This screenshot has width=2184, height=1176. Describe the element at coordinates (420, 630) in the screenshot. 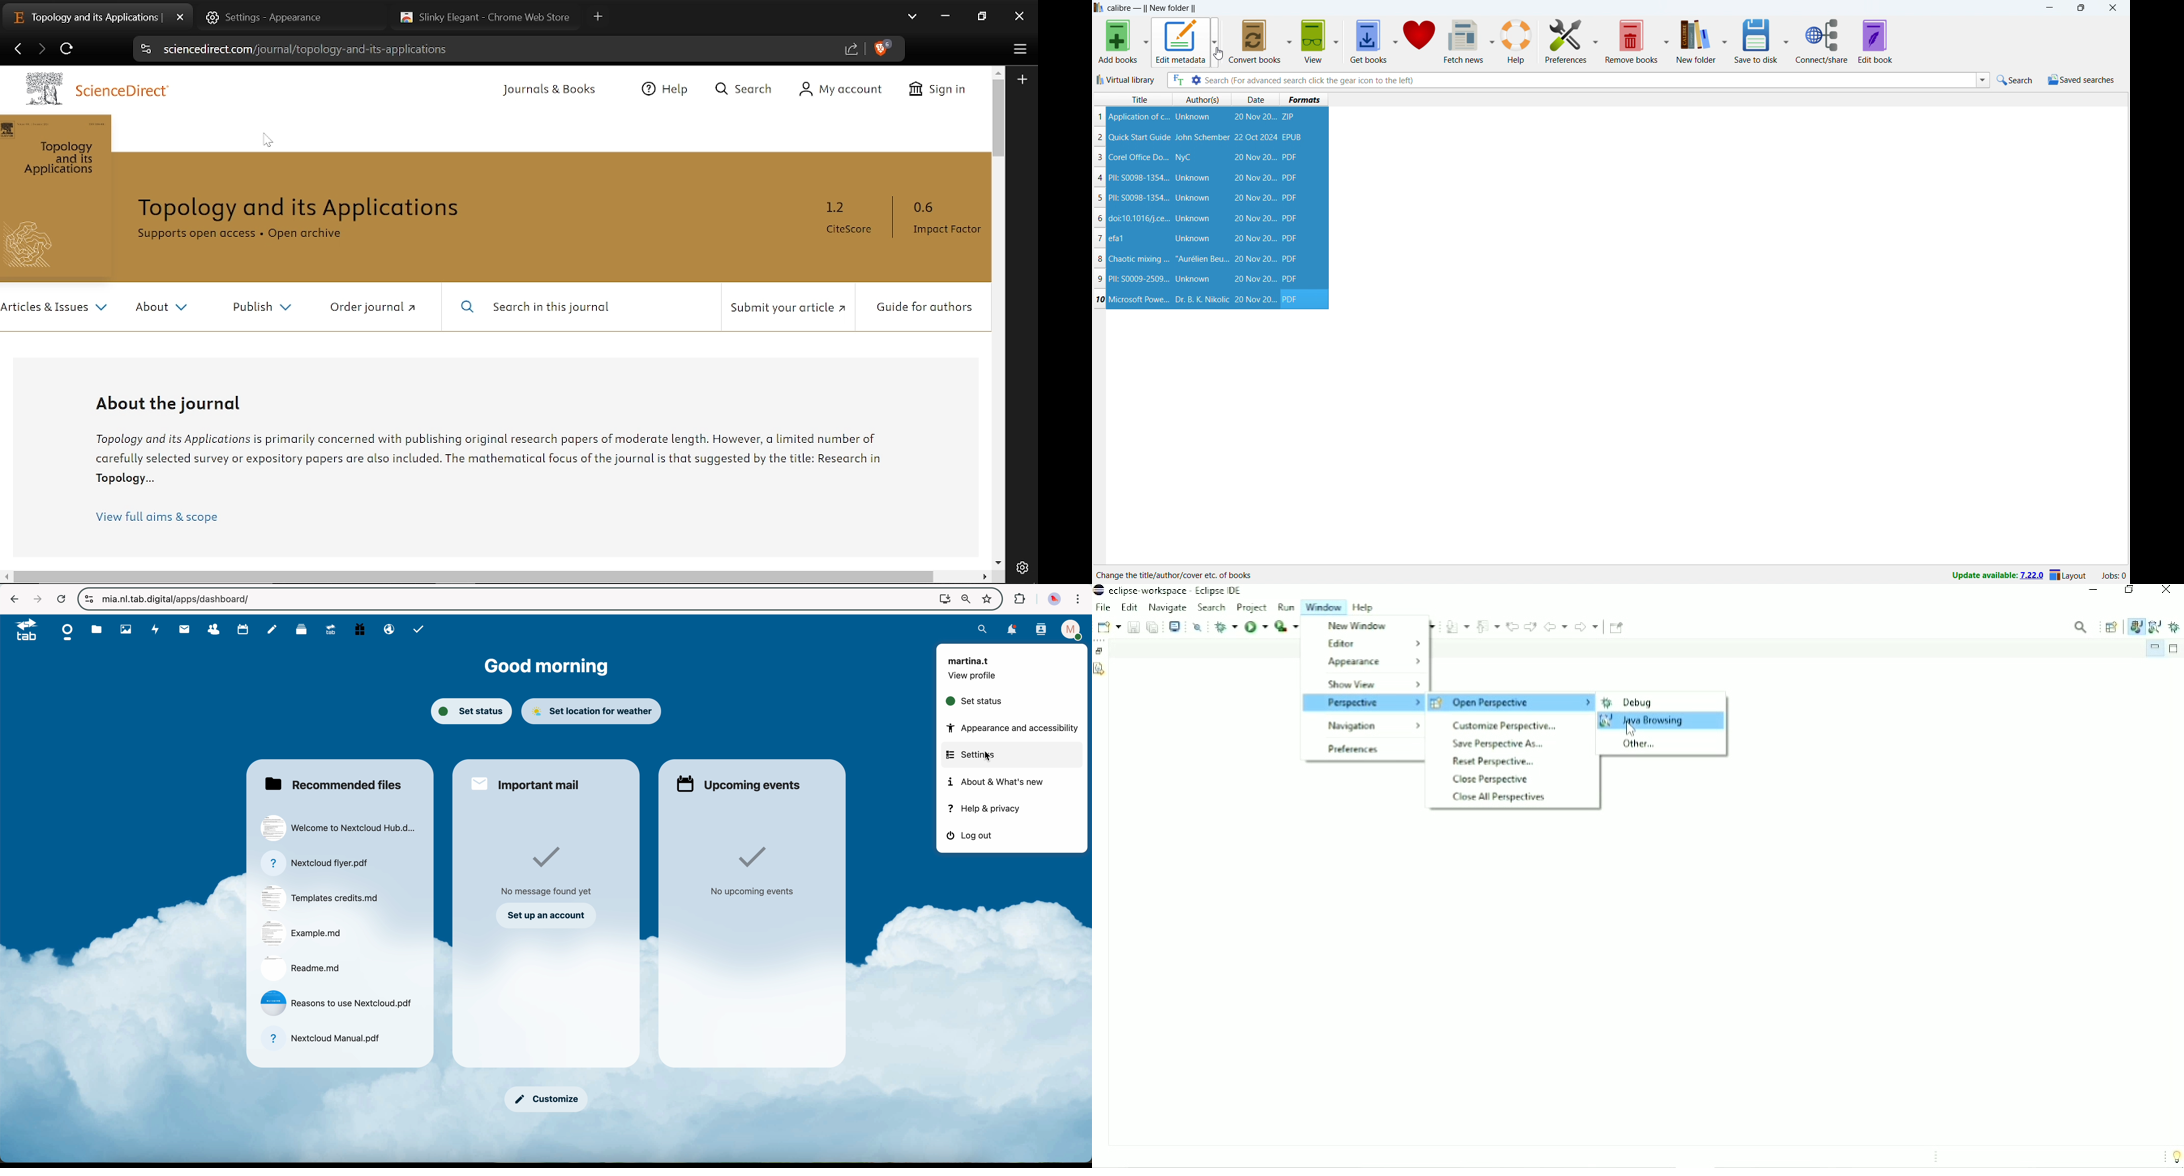

I see `task` at that location.